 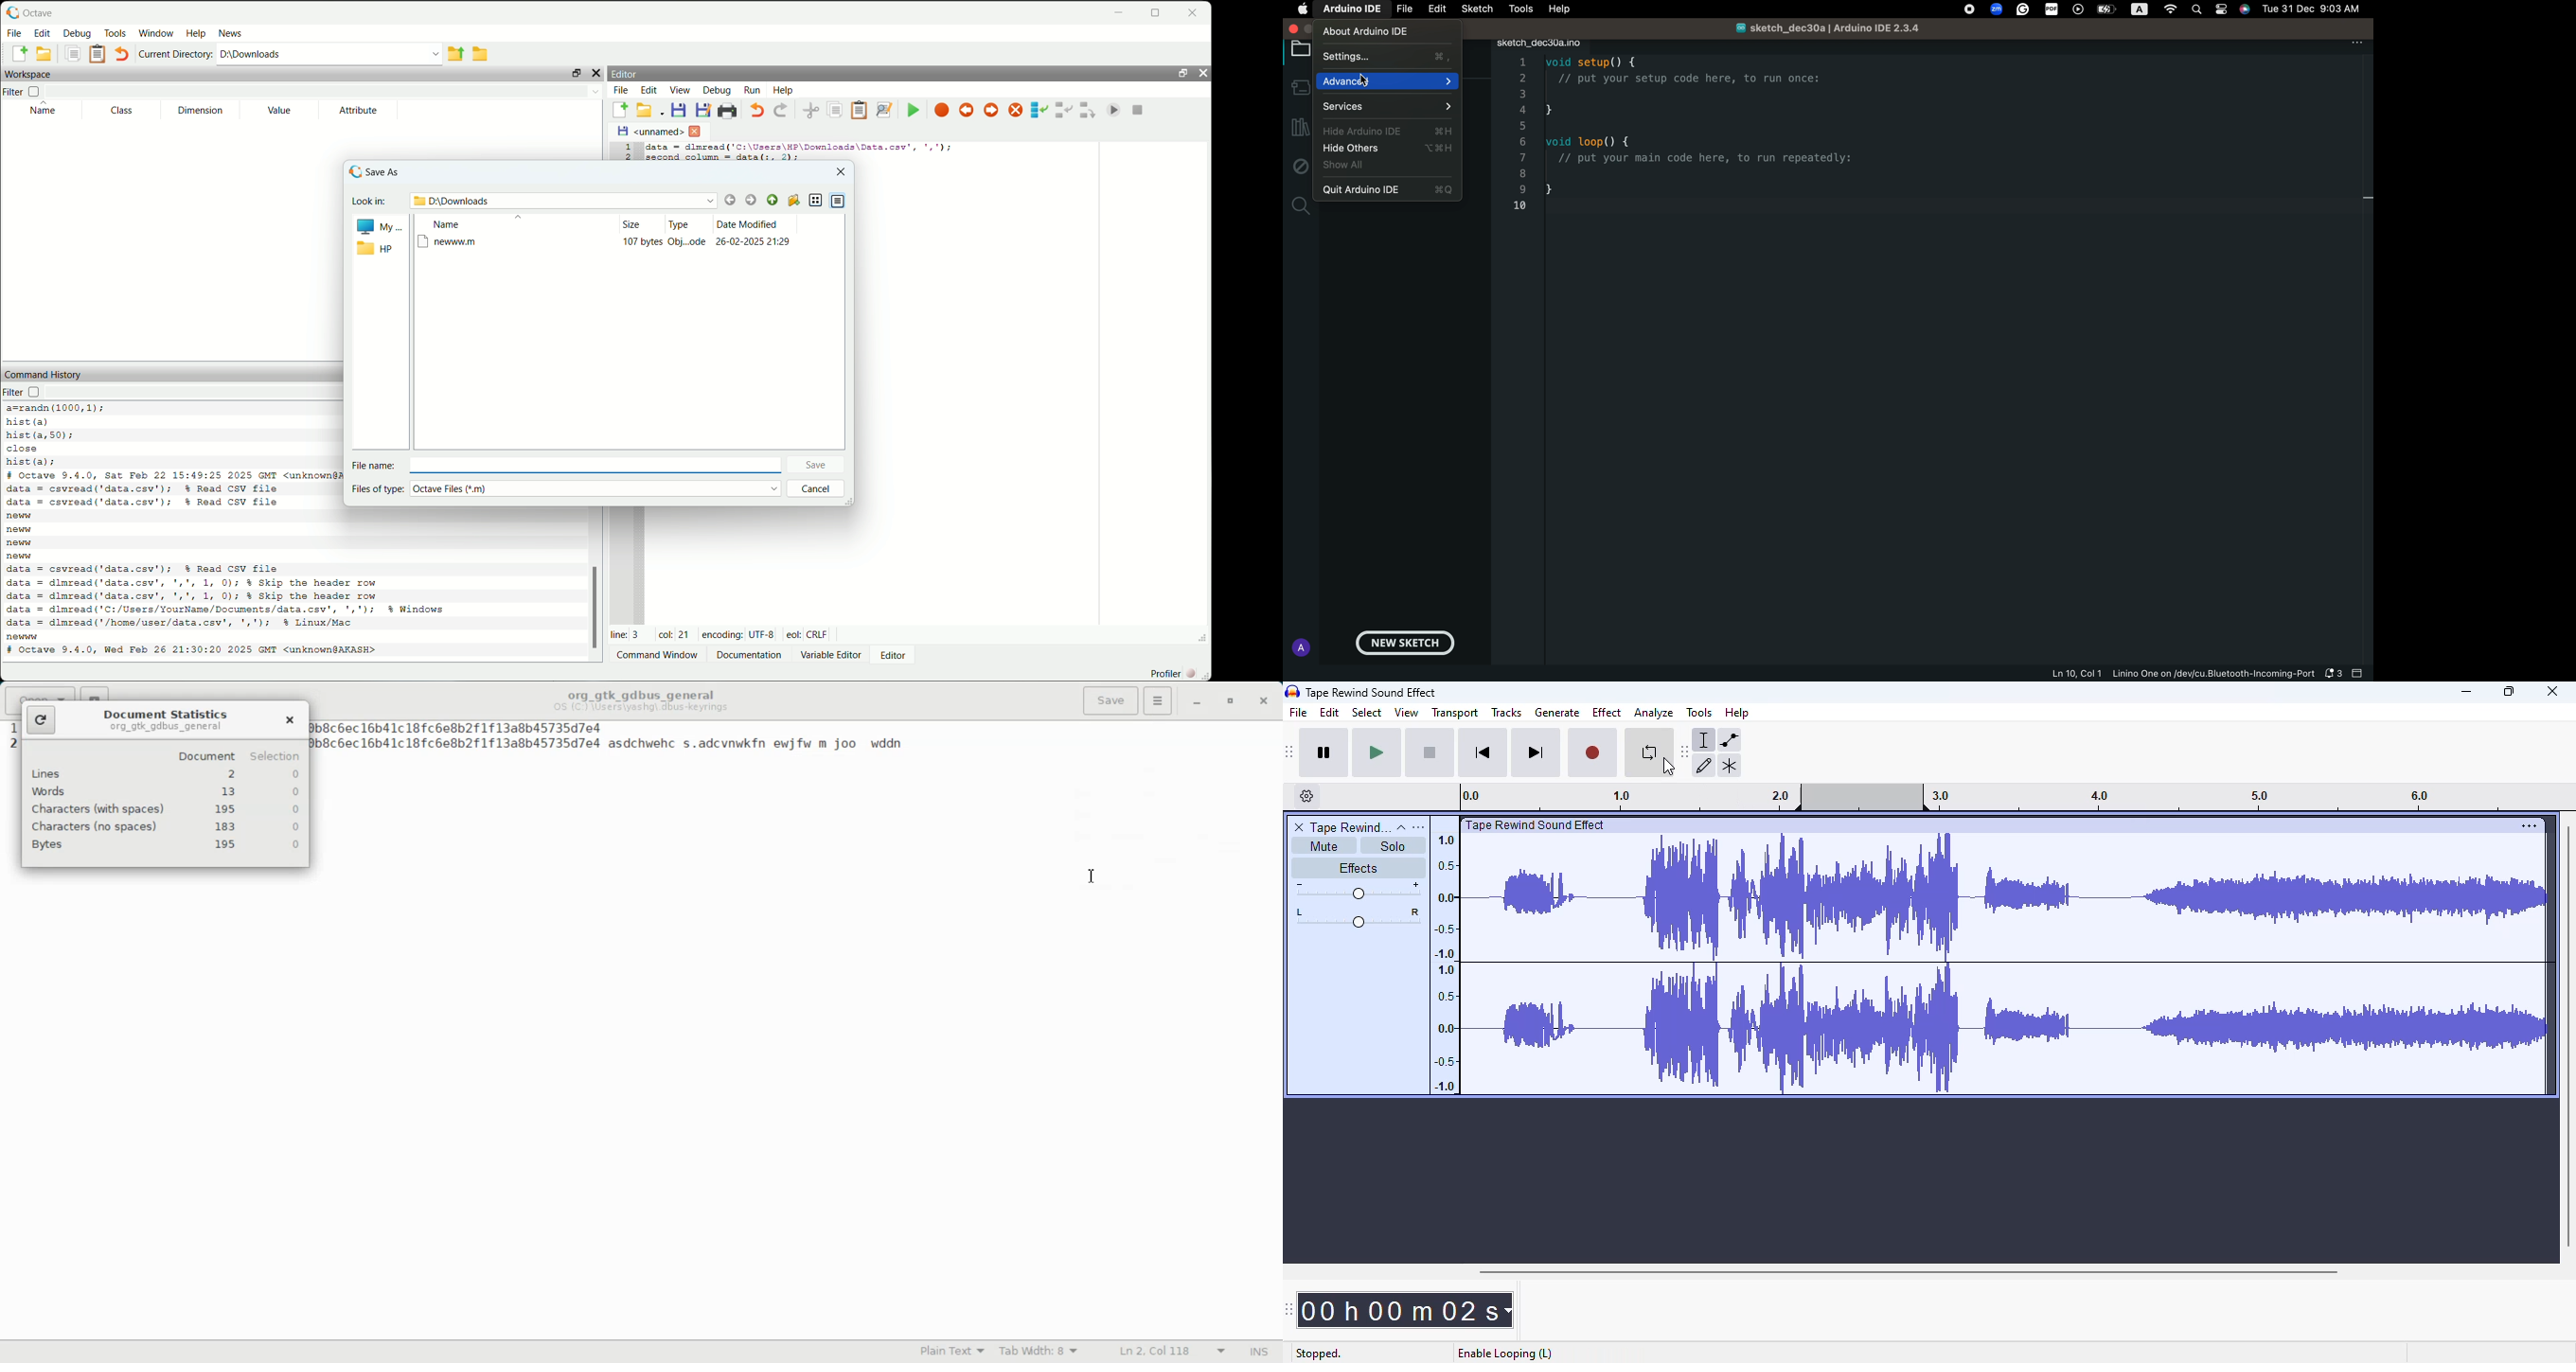 What do you see at coordinates (2529, 825) in the screenshot?
I see `settings` at bounding box center [2529, 825].